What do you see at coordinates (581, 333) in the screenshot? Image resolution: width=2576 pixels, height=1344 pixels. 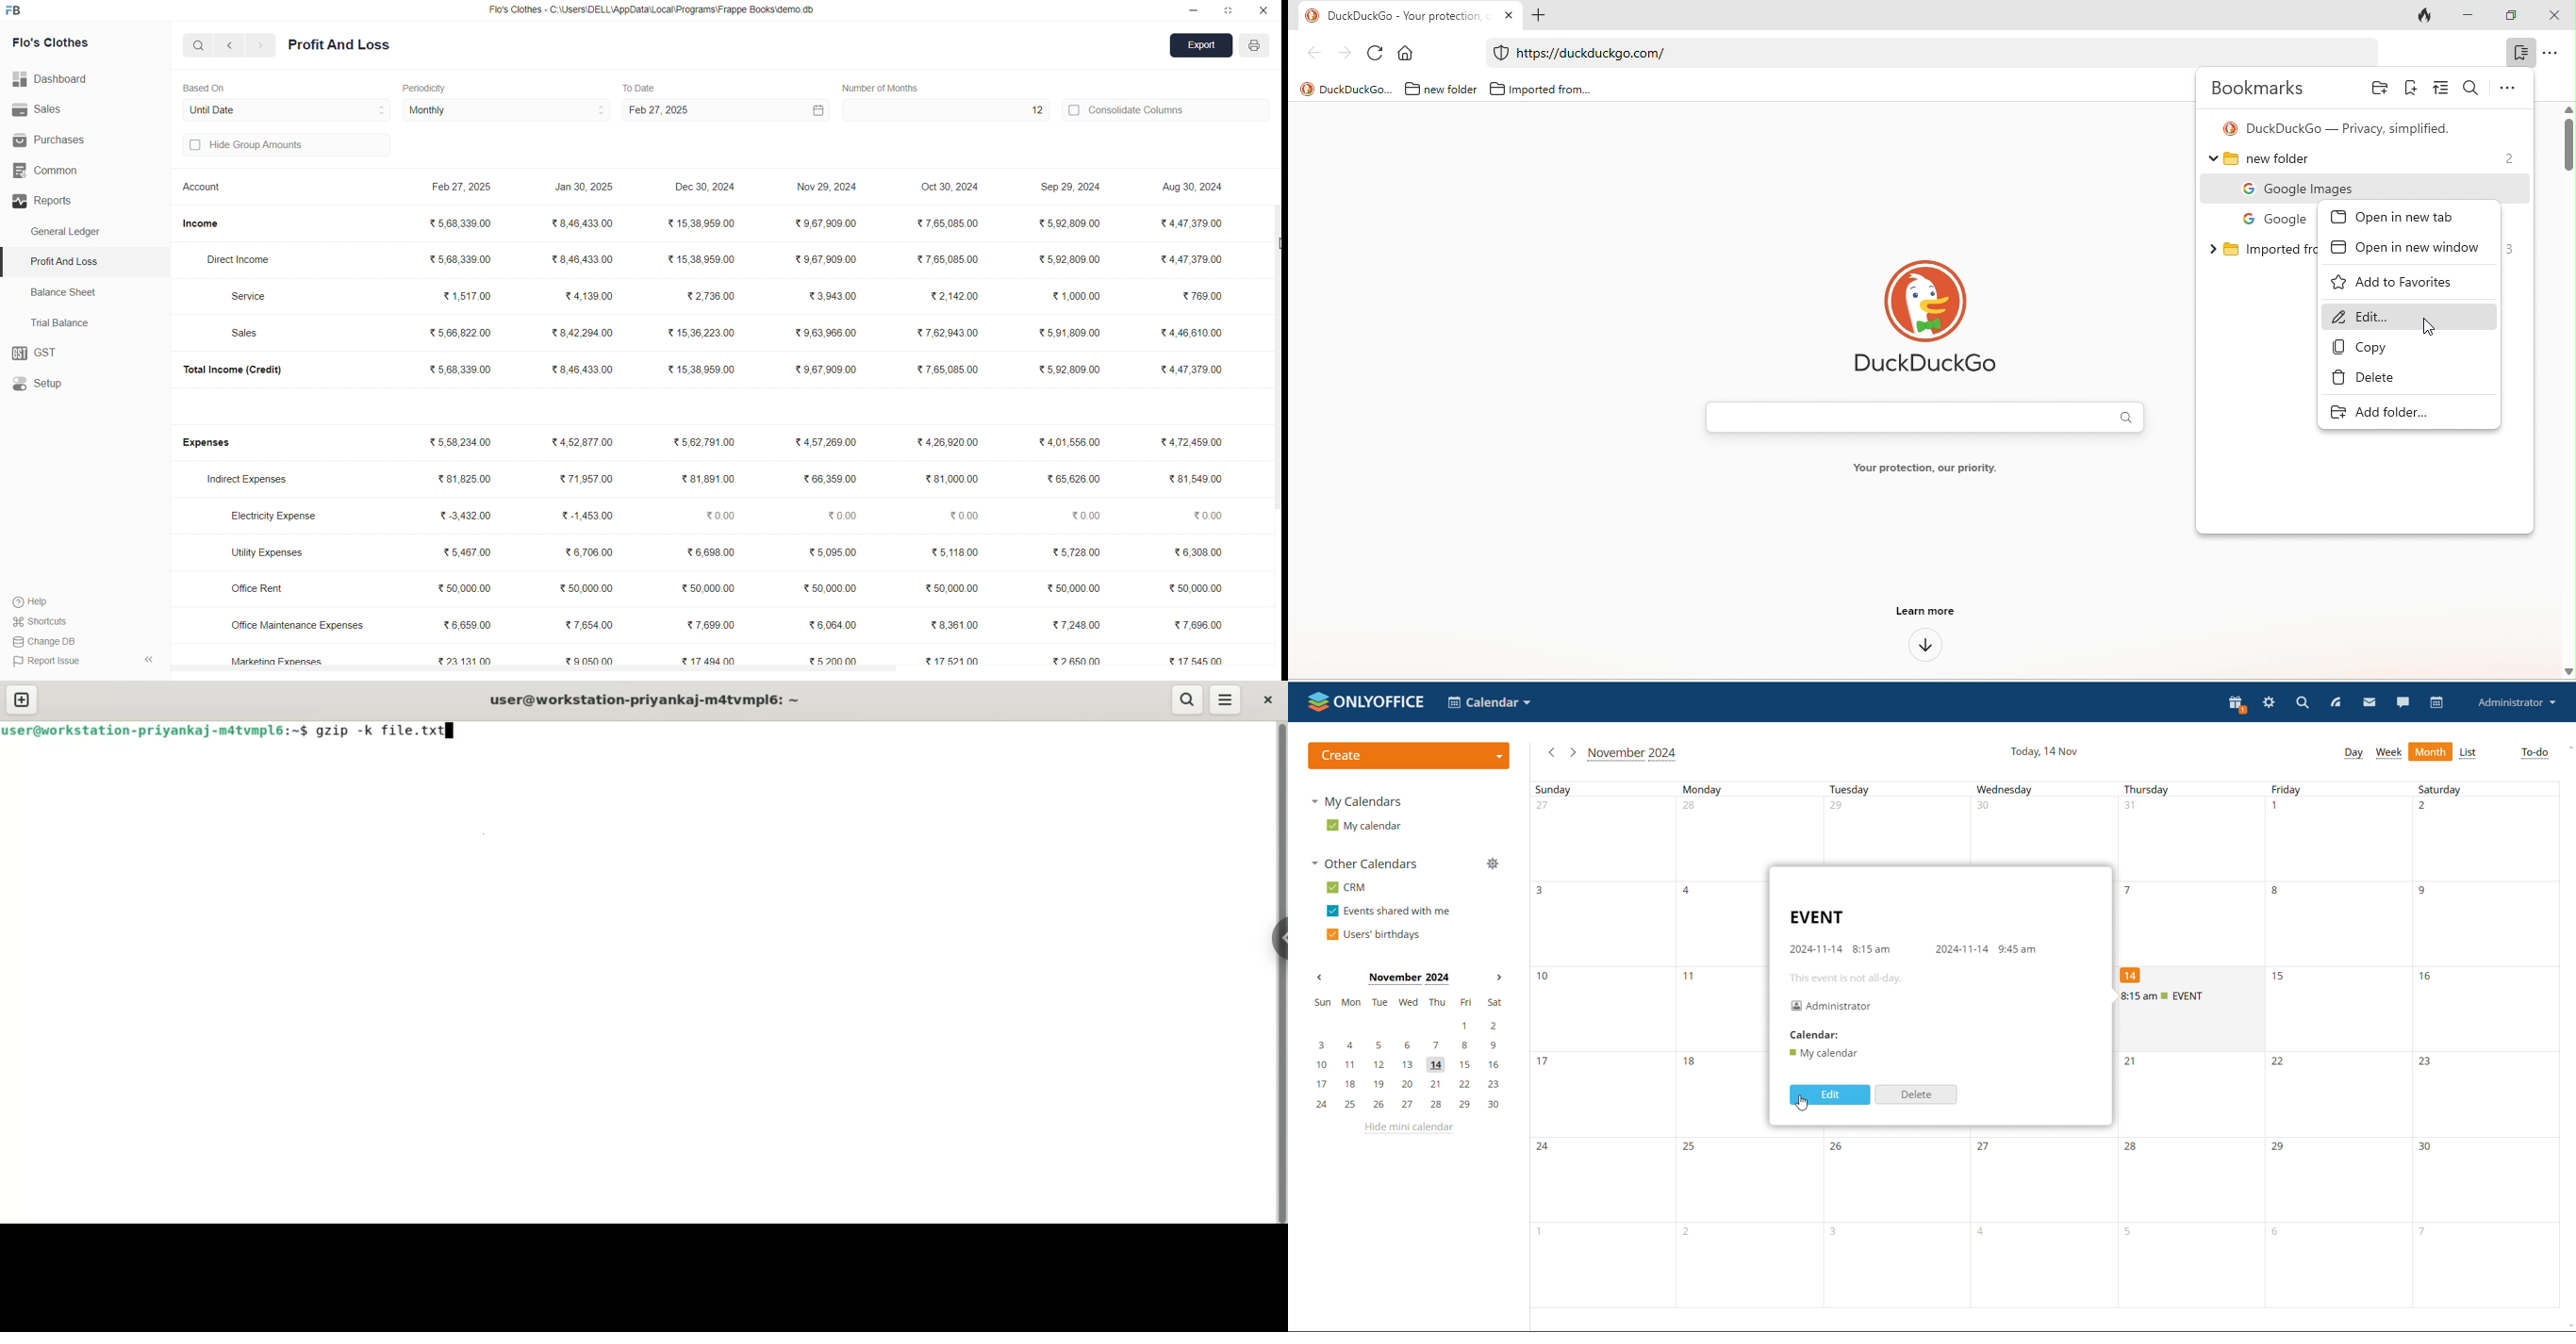 I see `₹8,42,294.00` at bounding box center [581, 333].